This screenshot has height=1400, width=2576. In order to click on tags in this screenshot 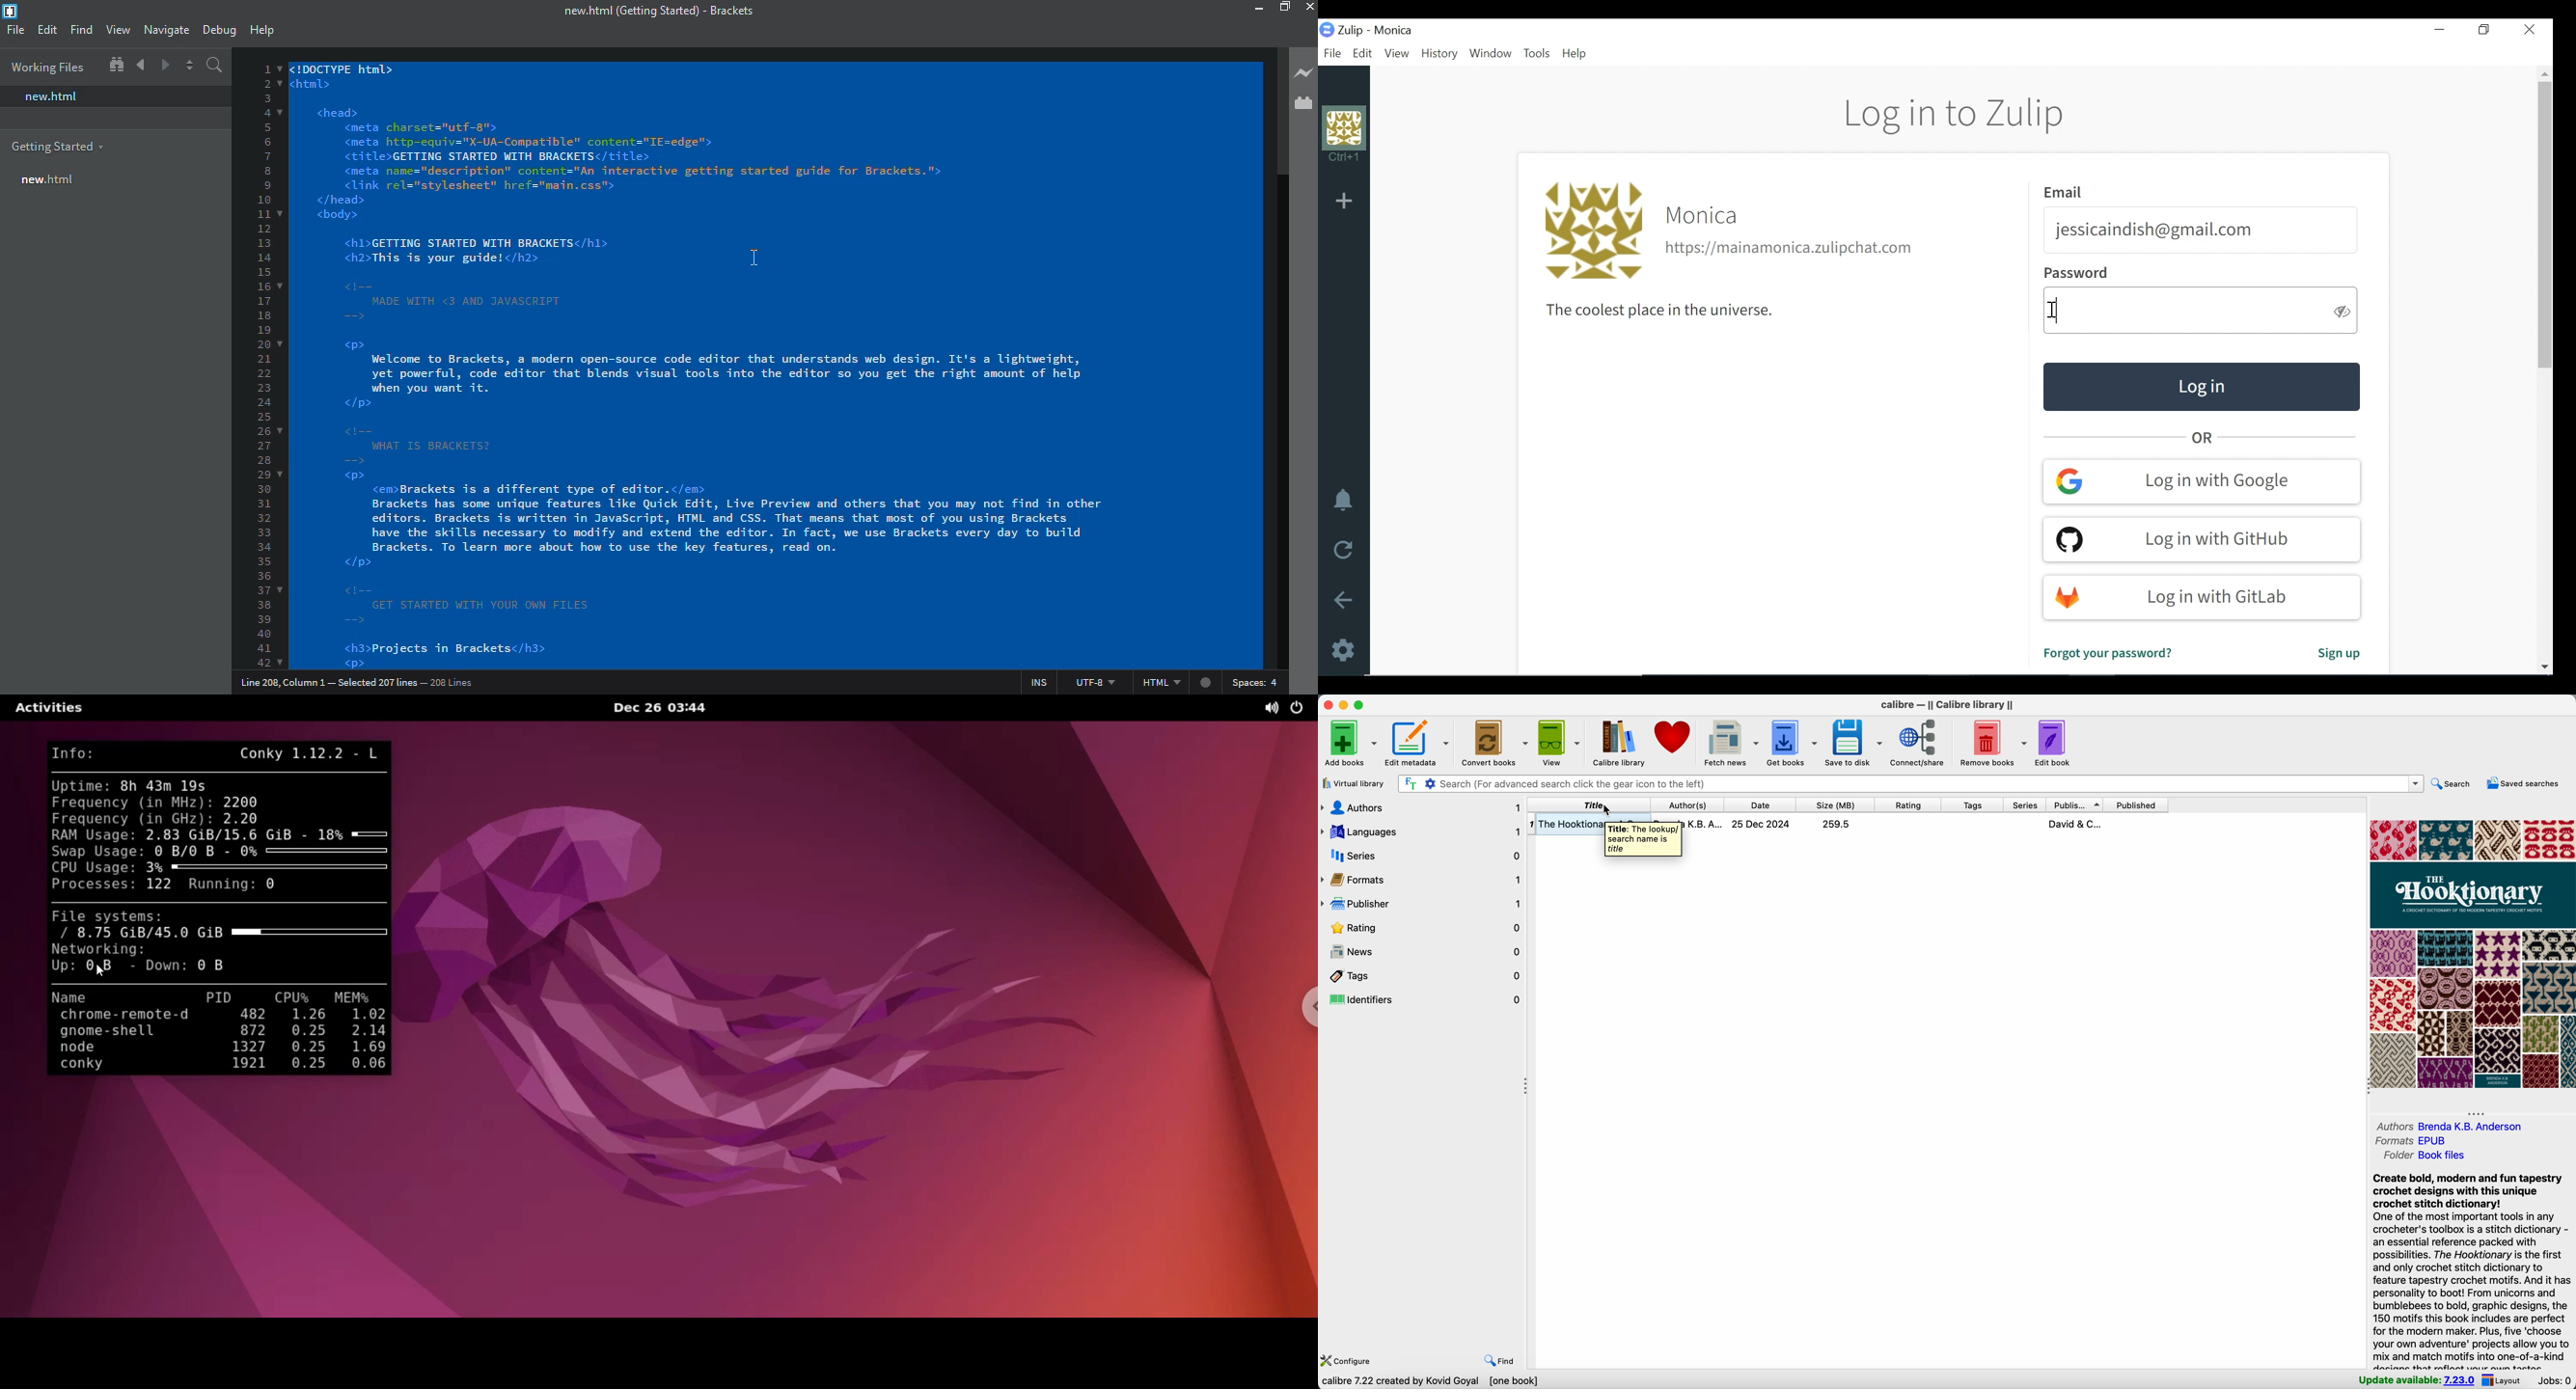, I will do `click(1976, 805)`.